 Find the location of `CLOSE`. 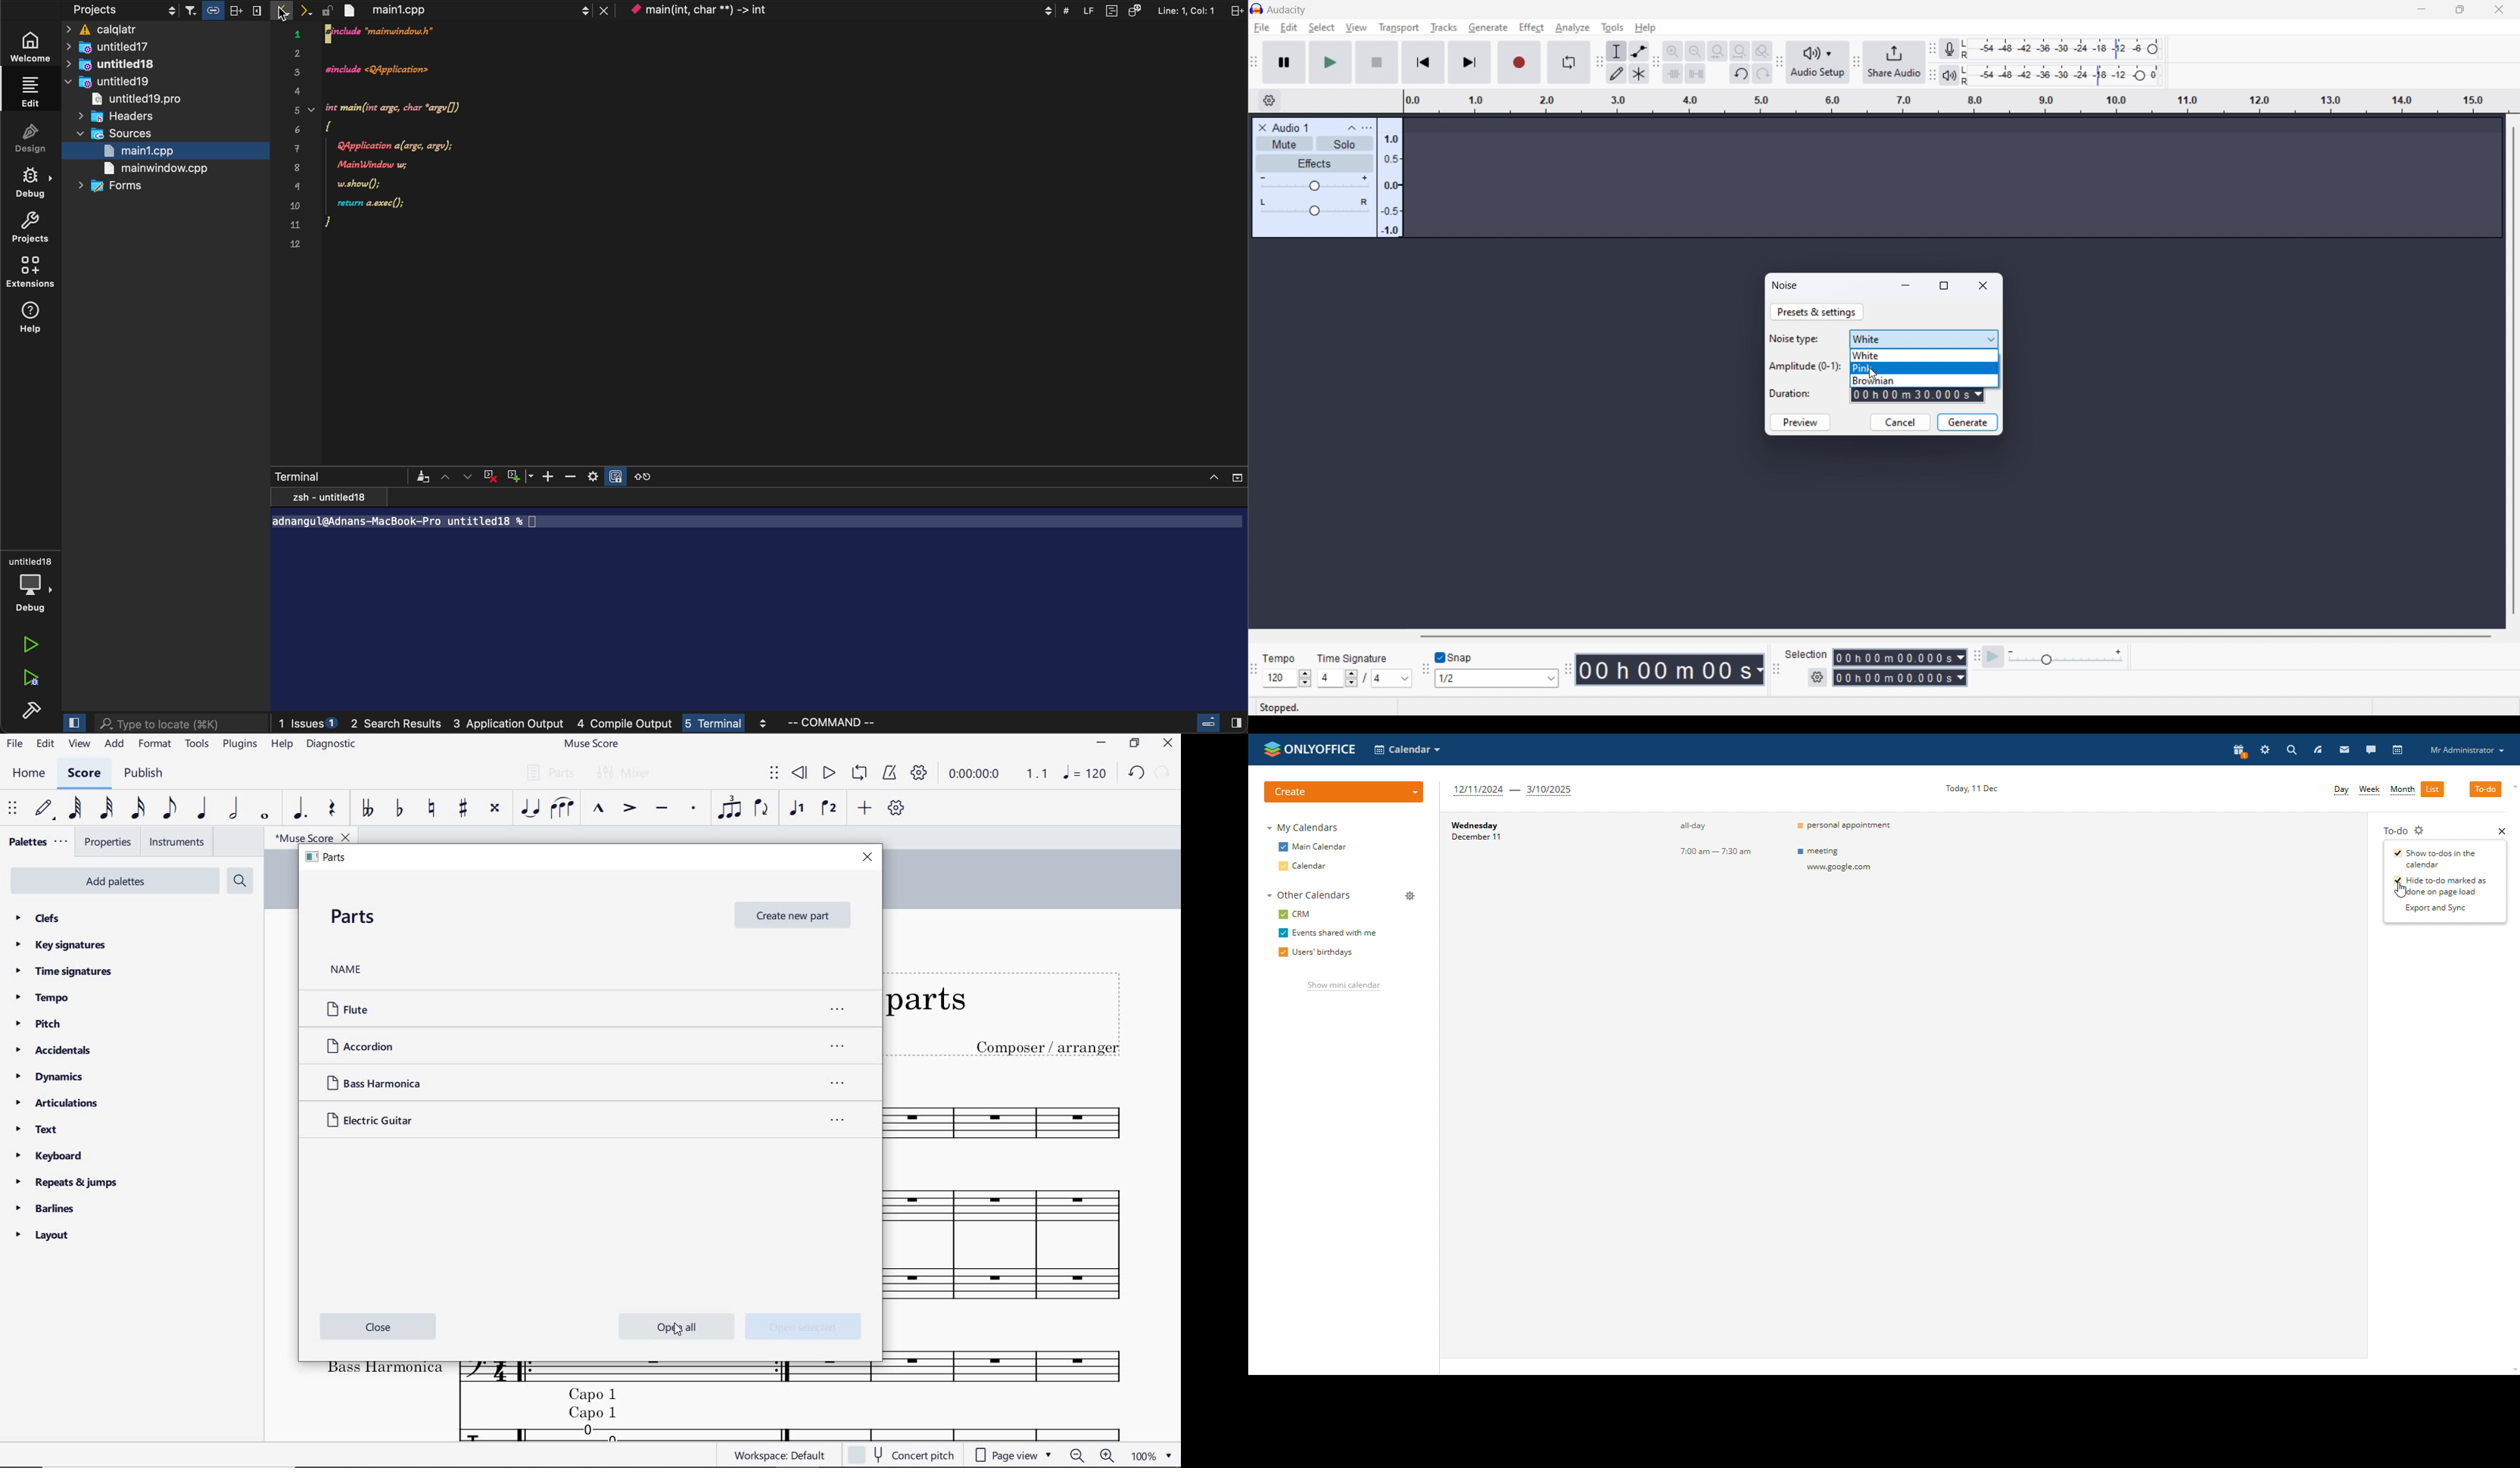

CLOSE is located at coordinates (869, 856).